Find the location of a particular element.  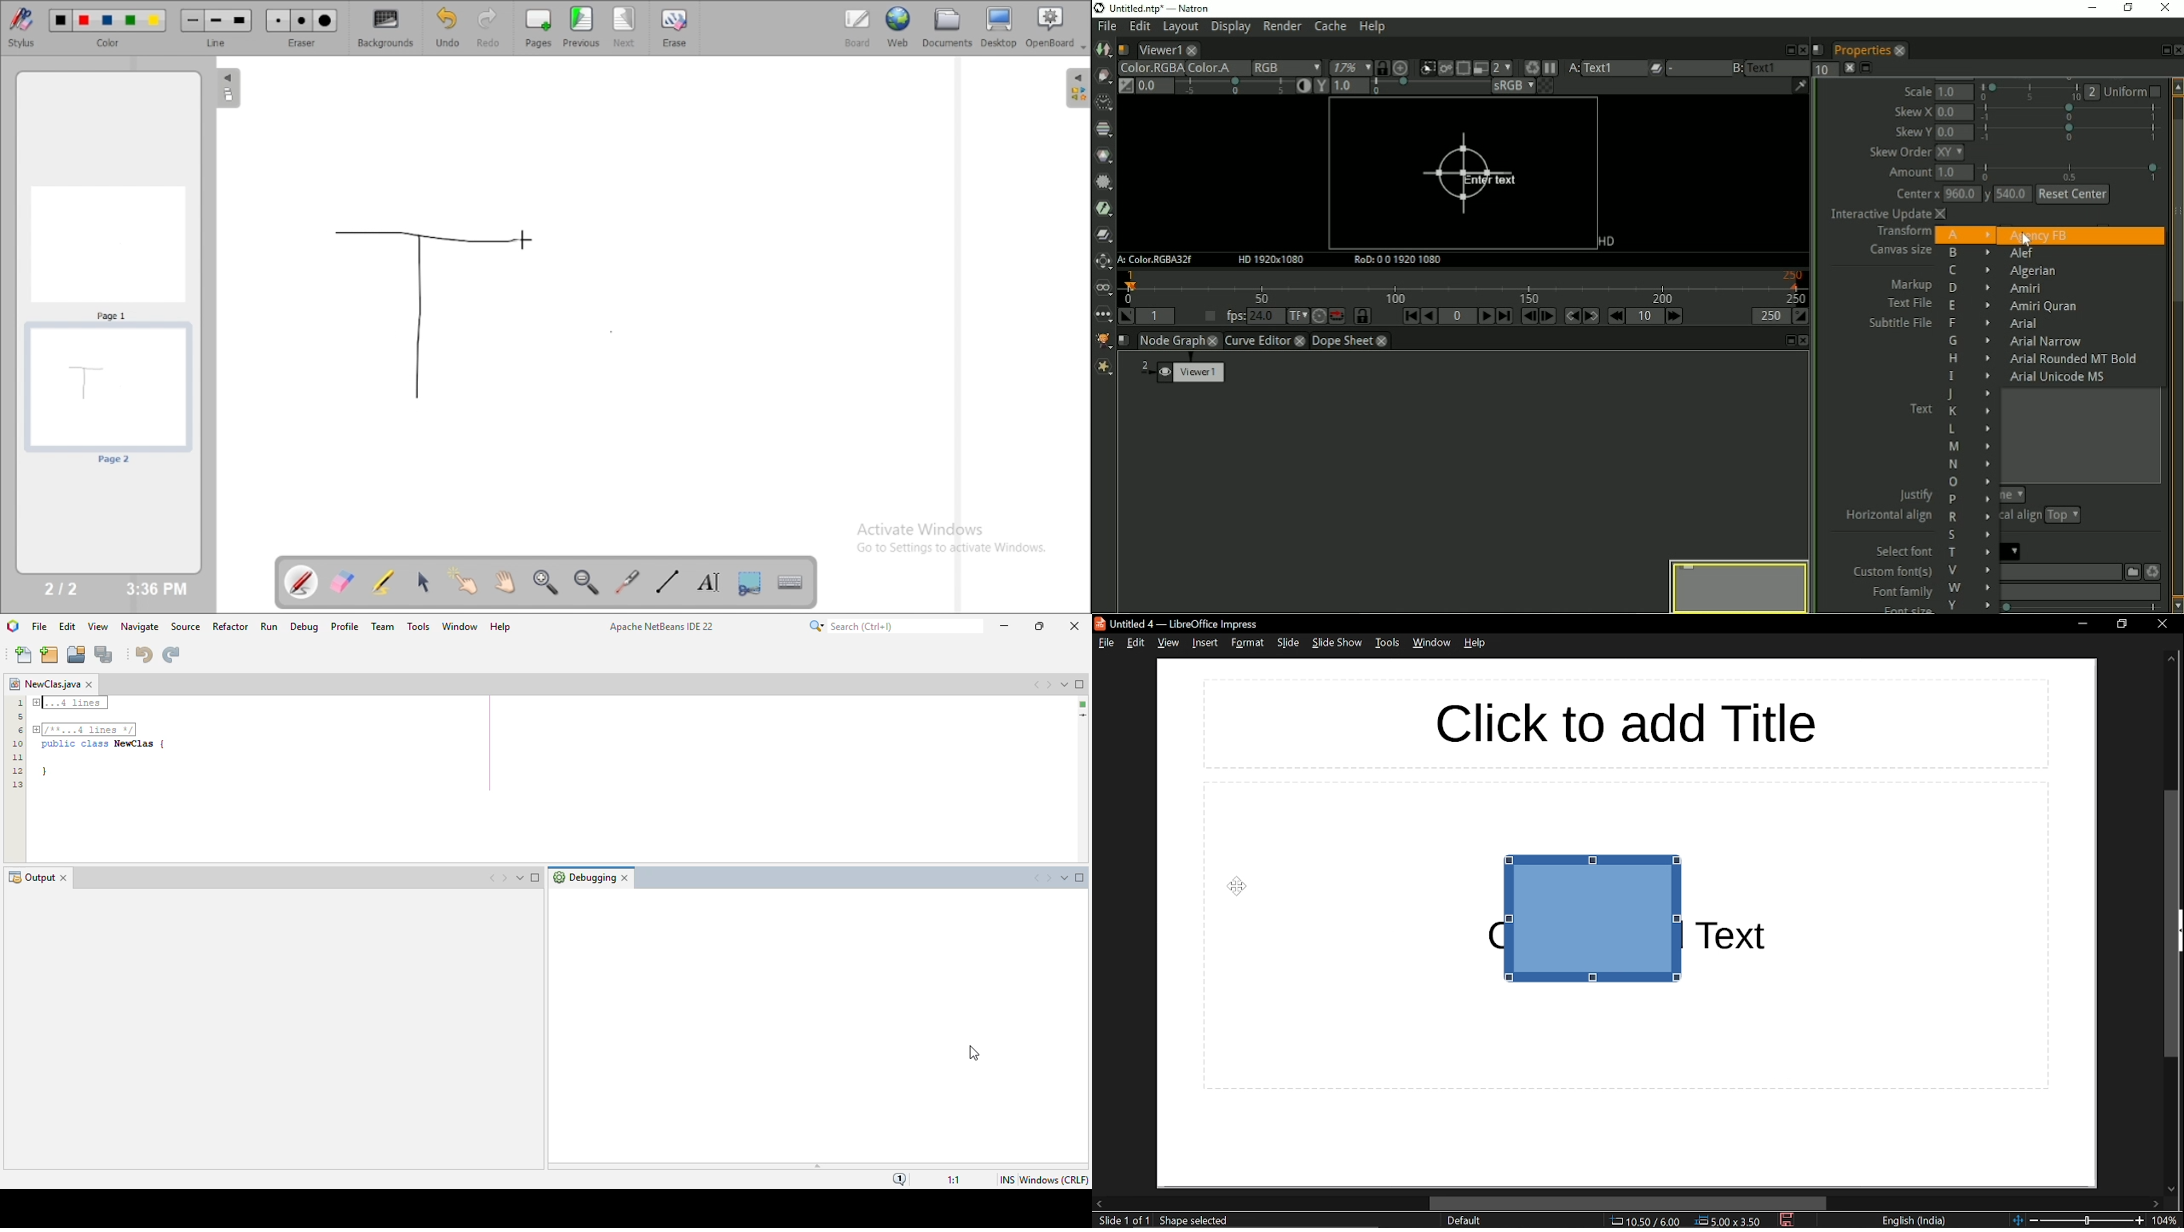

Large line is located at coordinates (240, 21).